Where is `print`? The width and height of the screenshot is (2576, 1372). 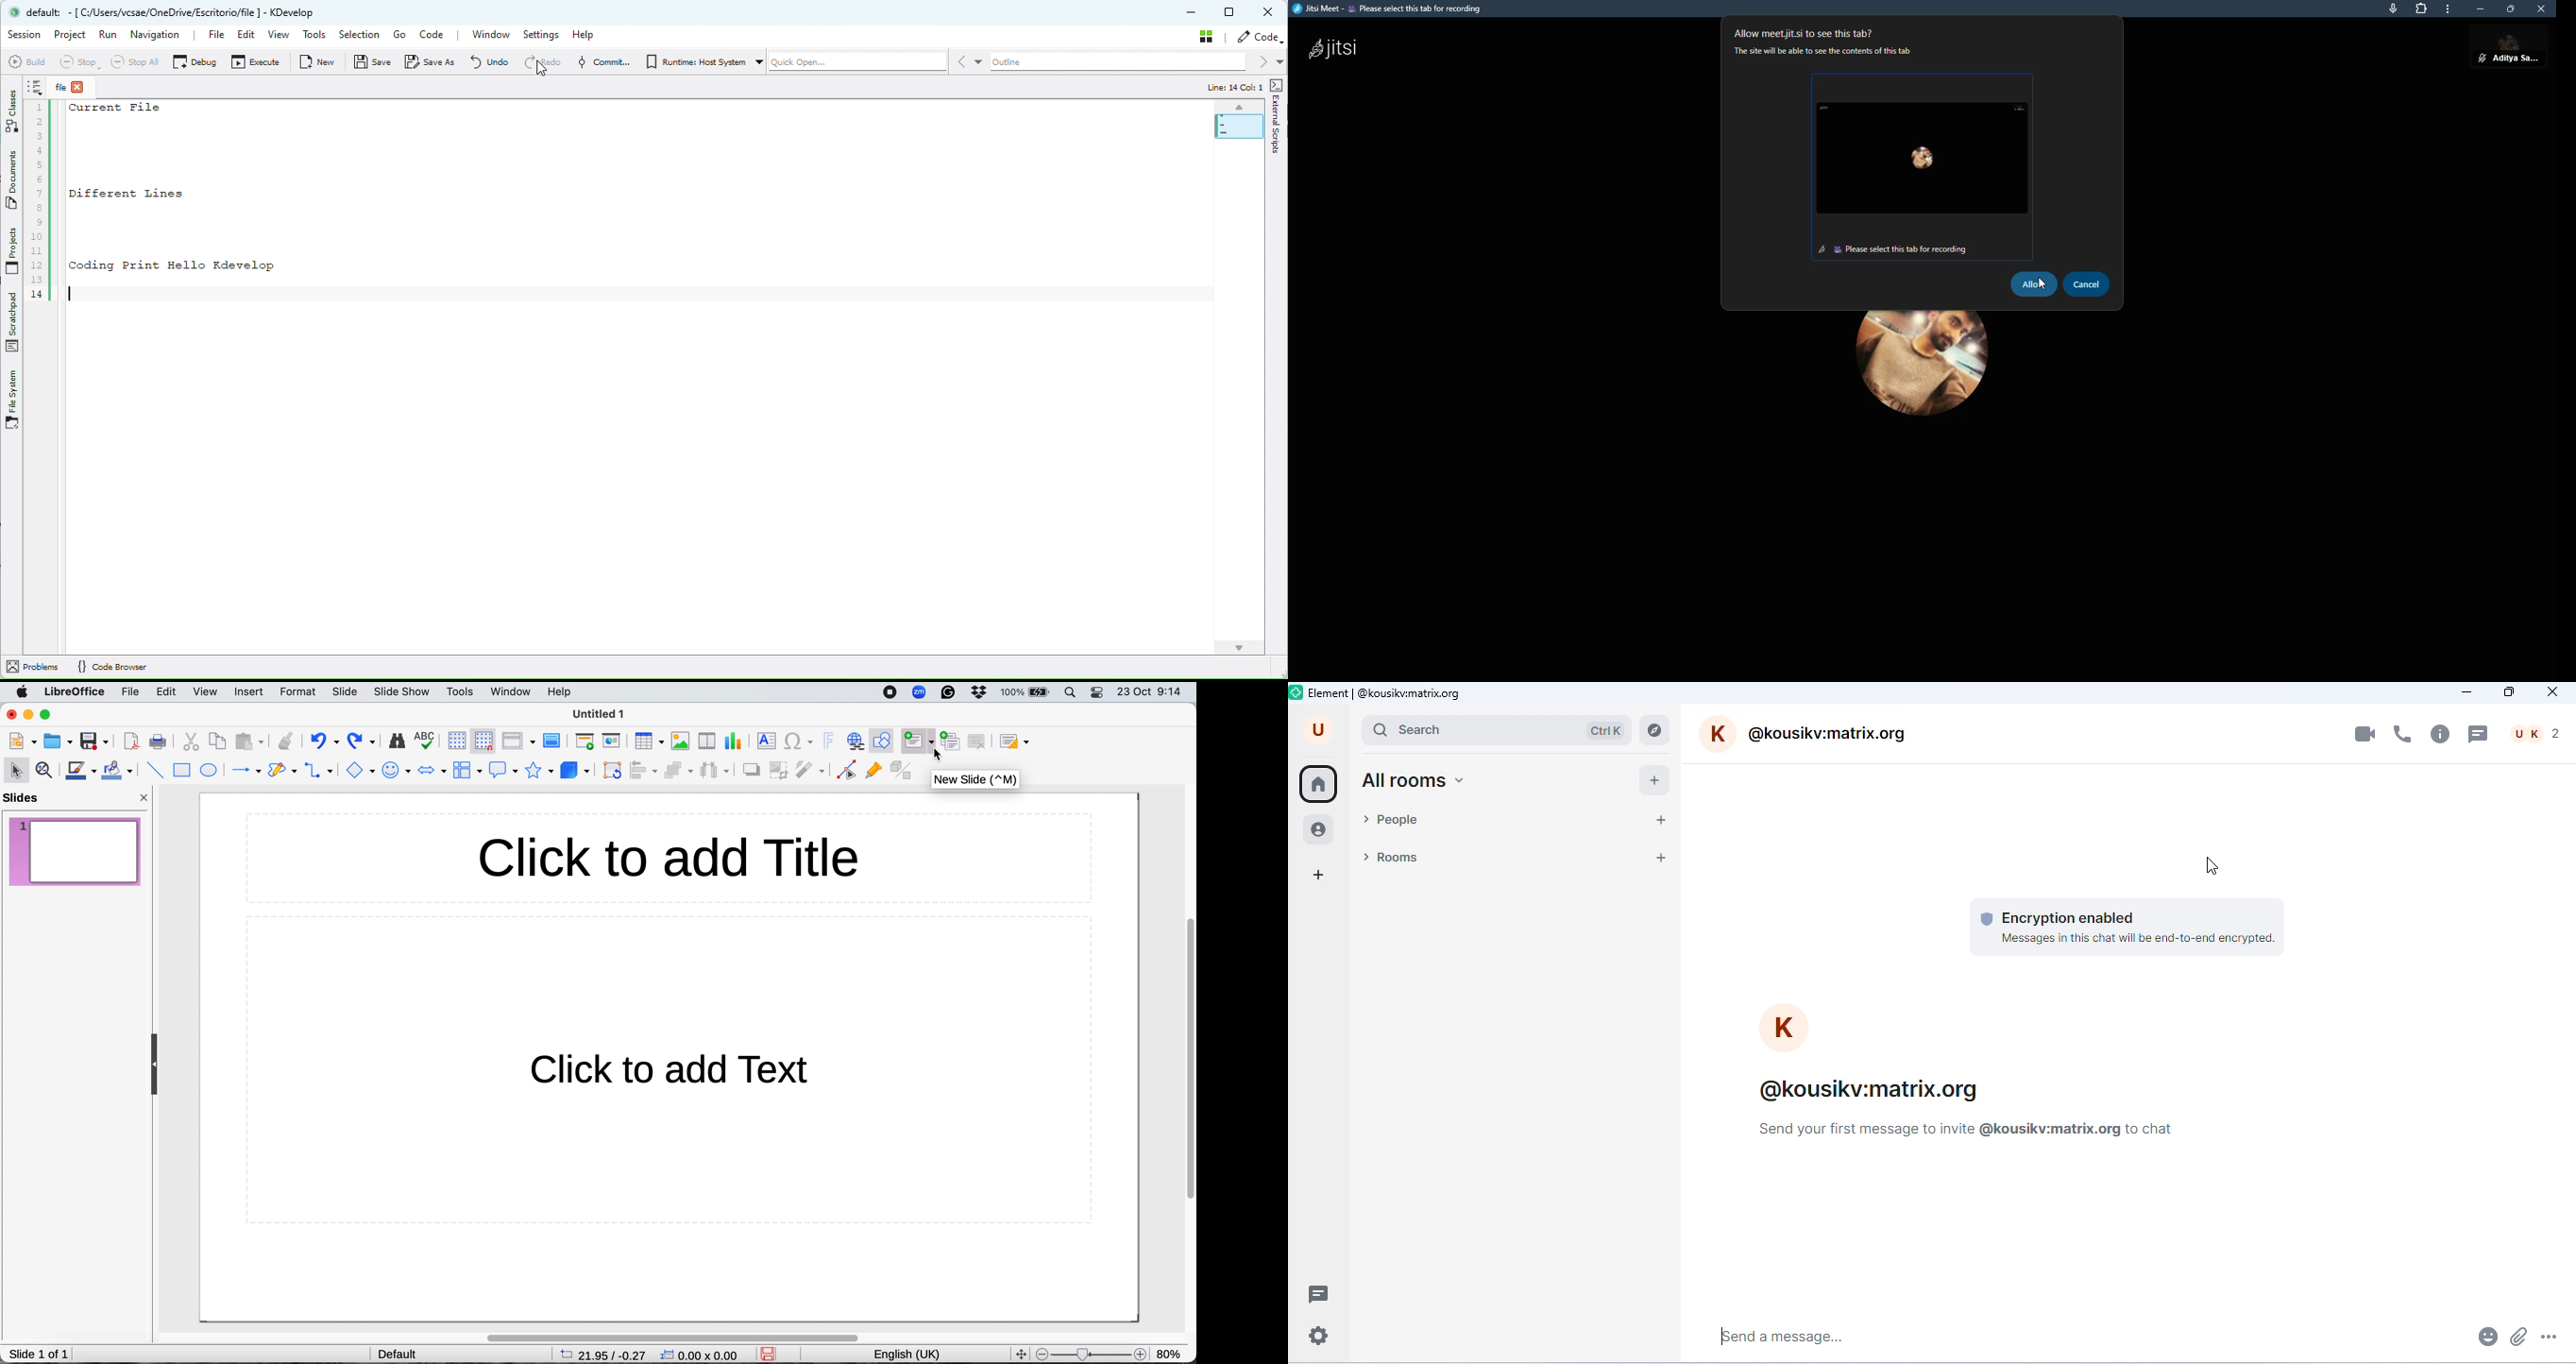
print is located at coordinates (160, 743).